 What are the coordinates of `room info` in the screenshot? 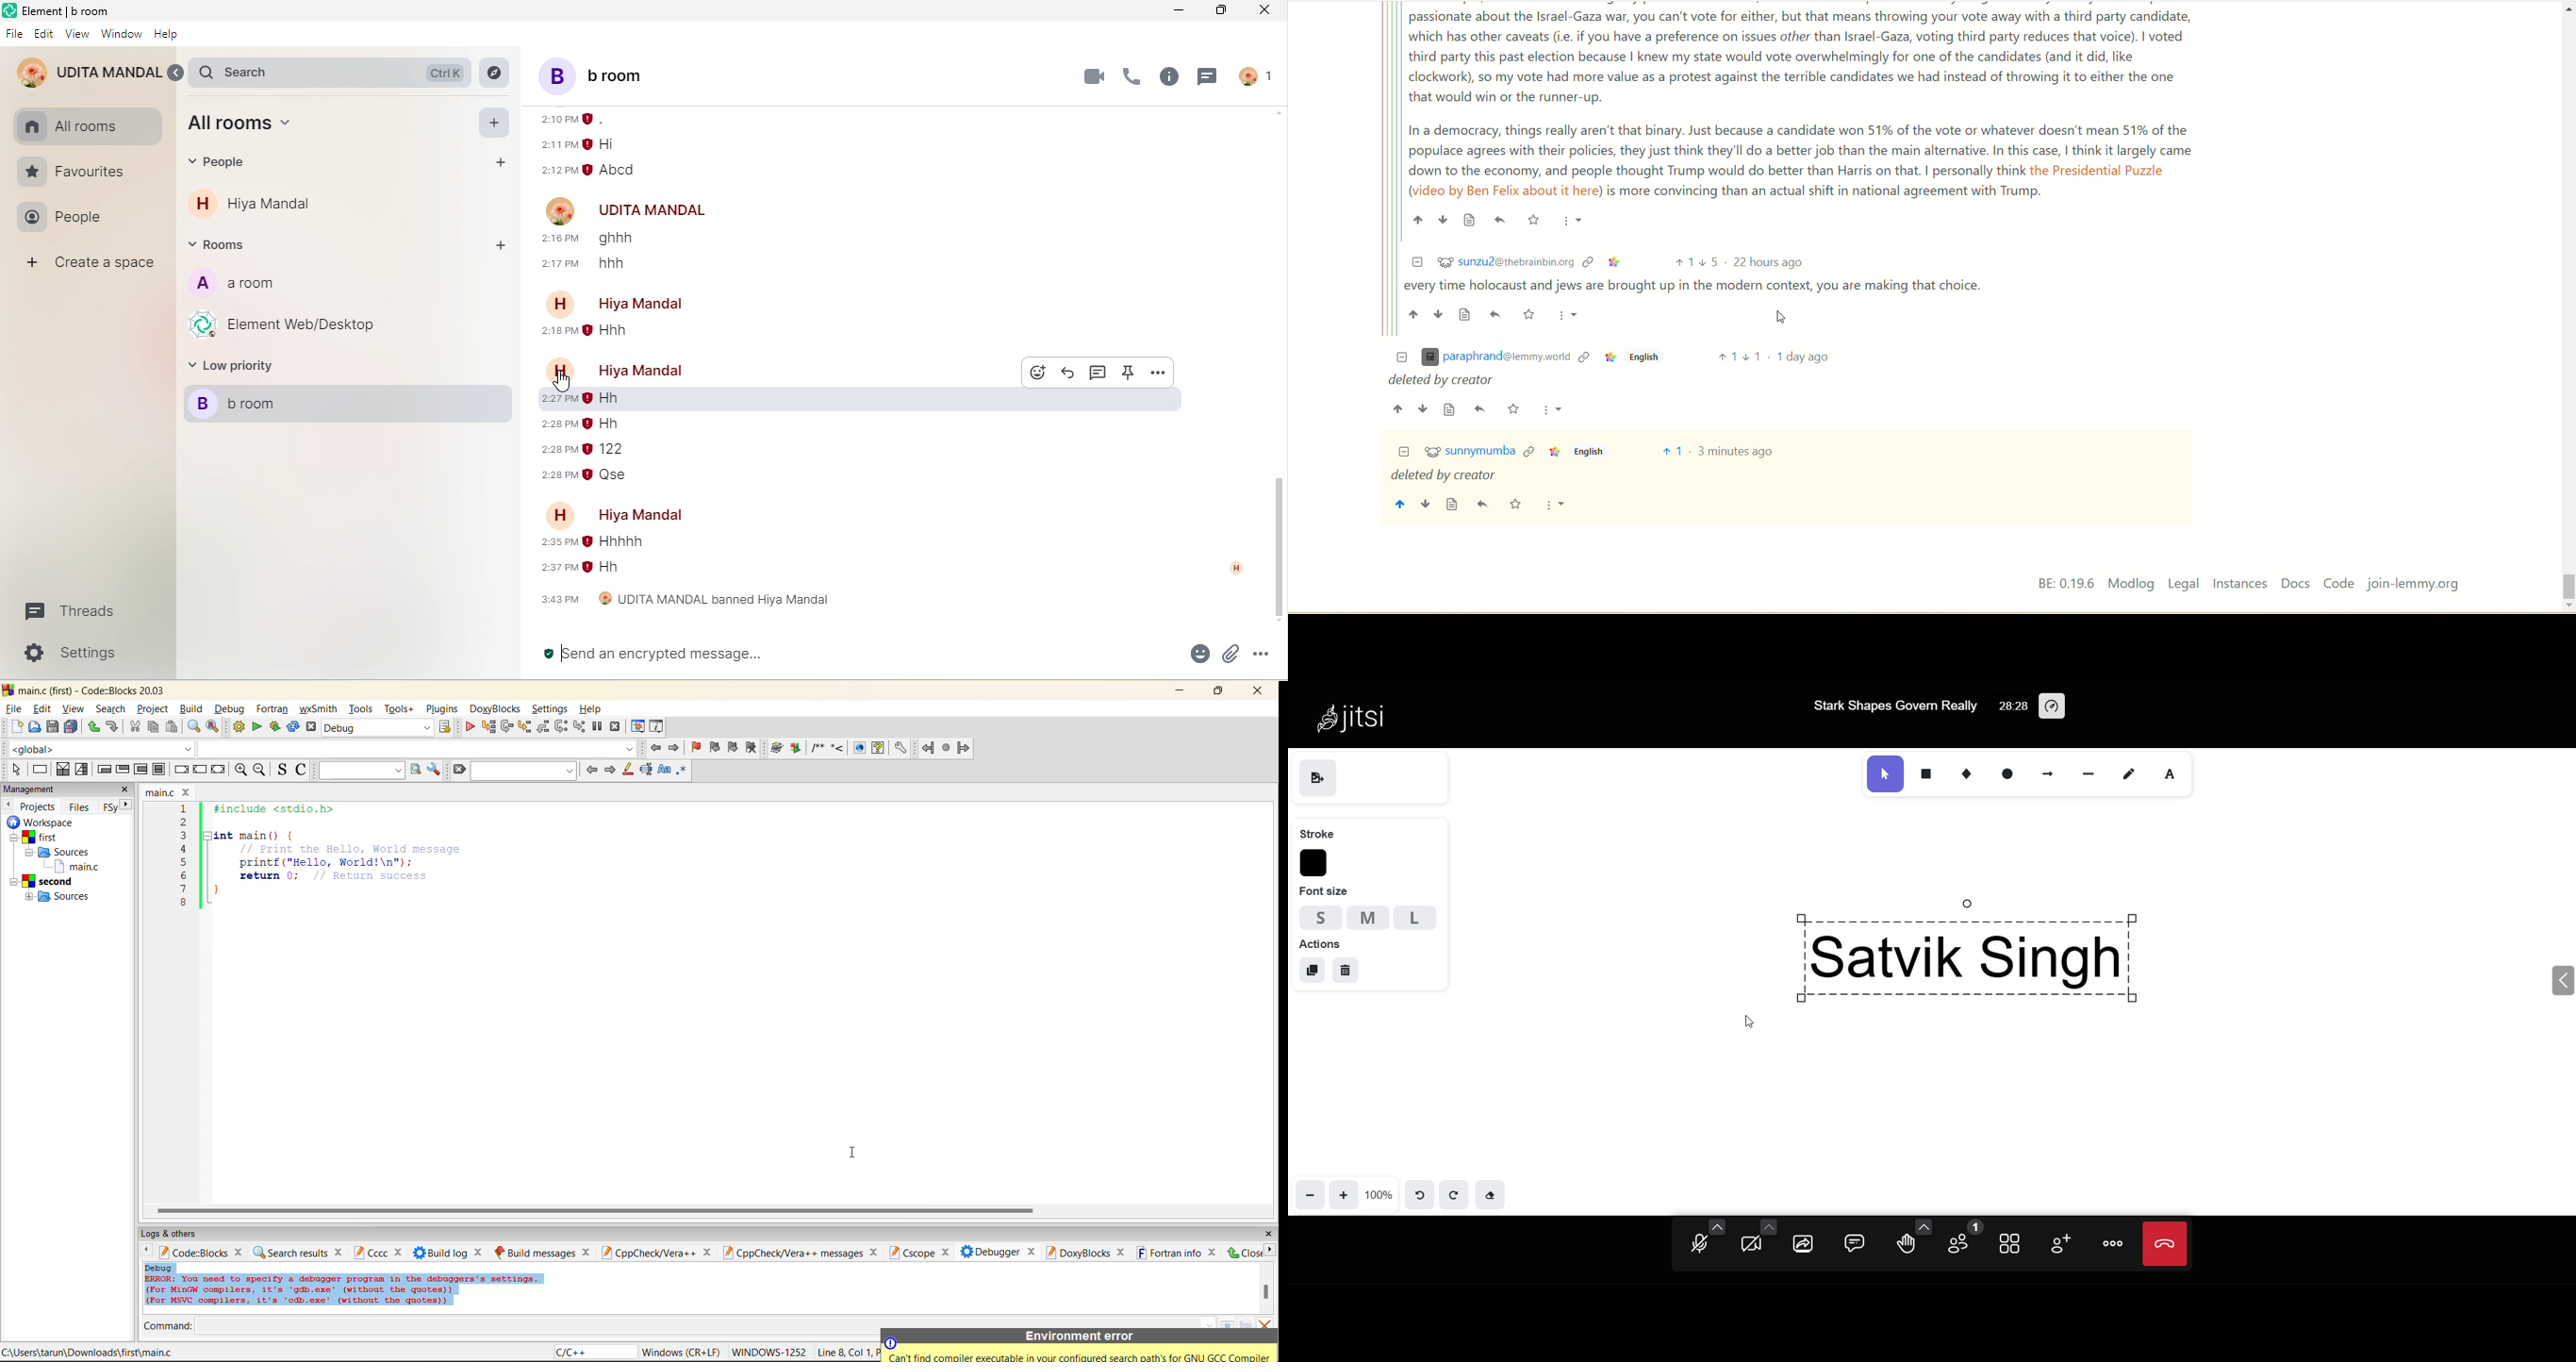 It's located at (1169, 76).